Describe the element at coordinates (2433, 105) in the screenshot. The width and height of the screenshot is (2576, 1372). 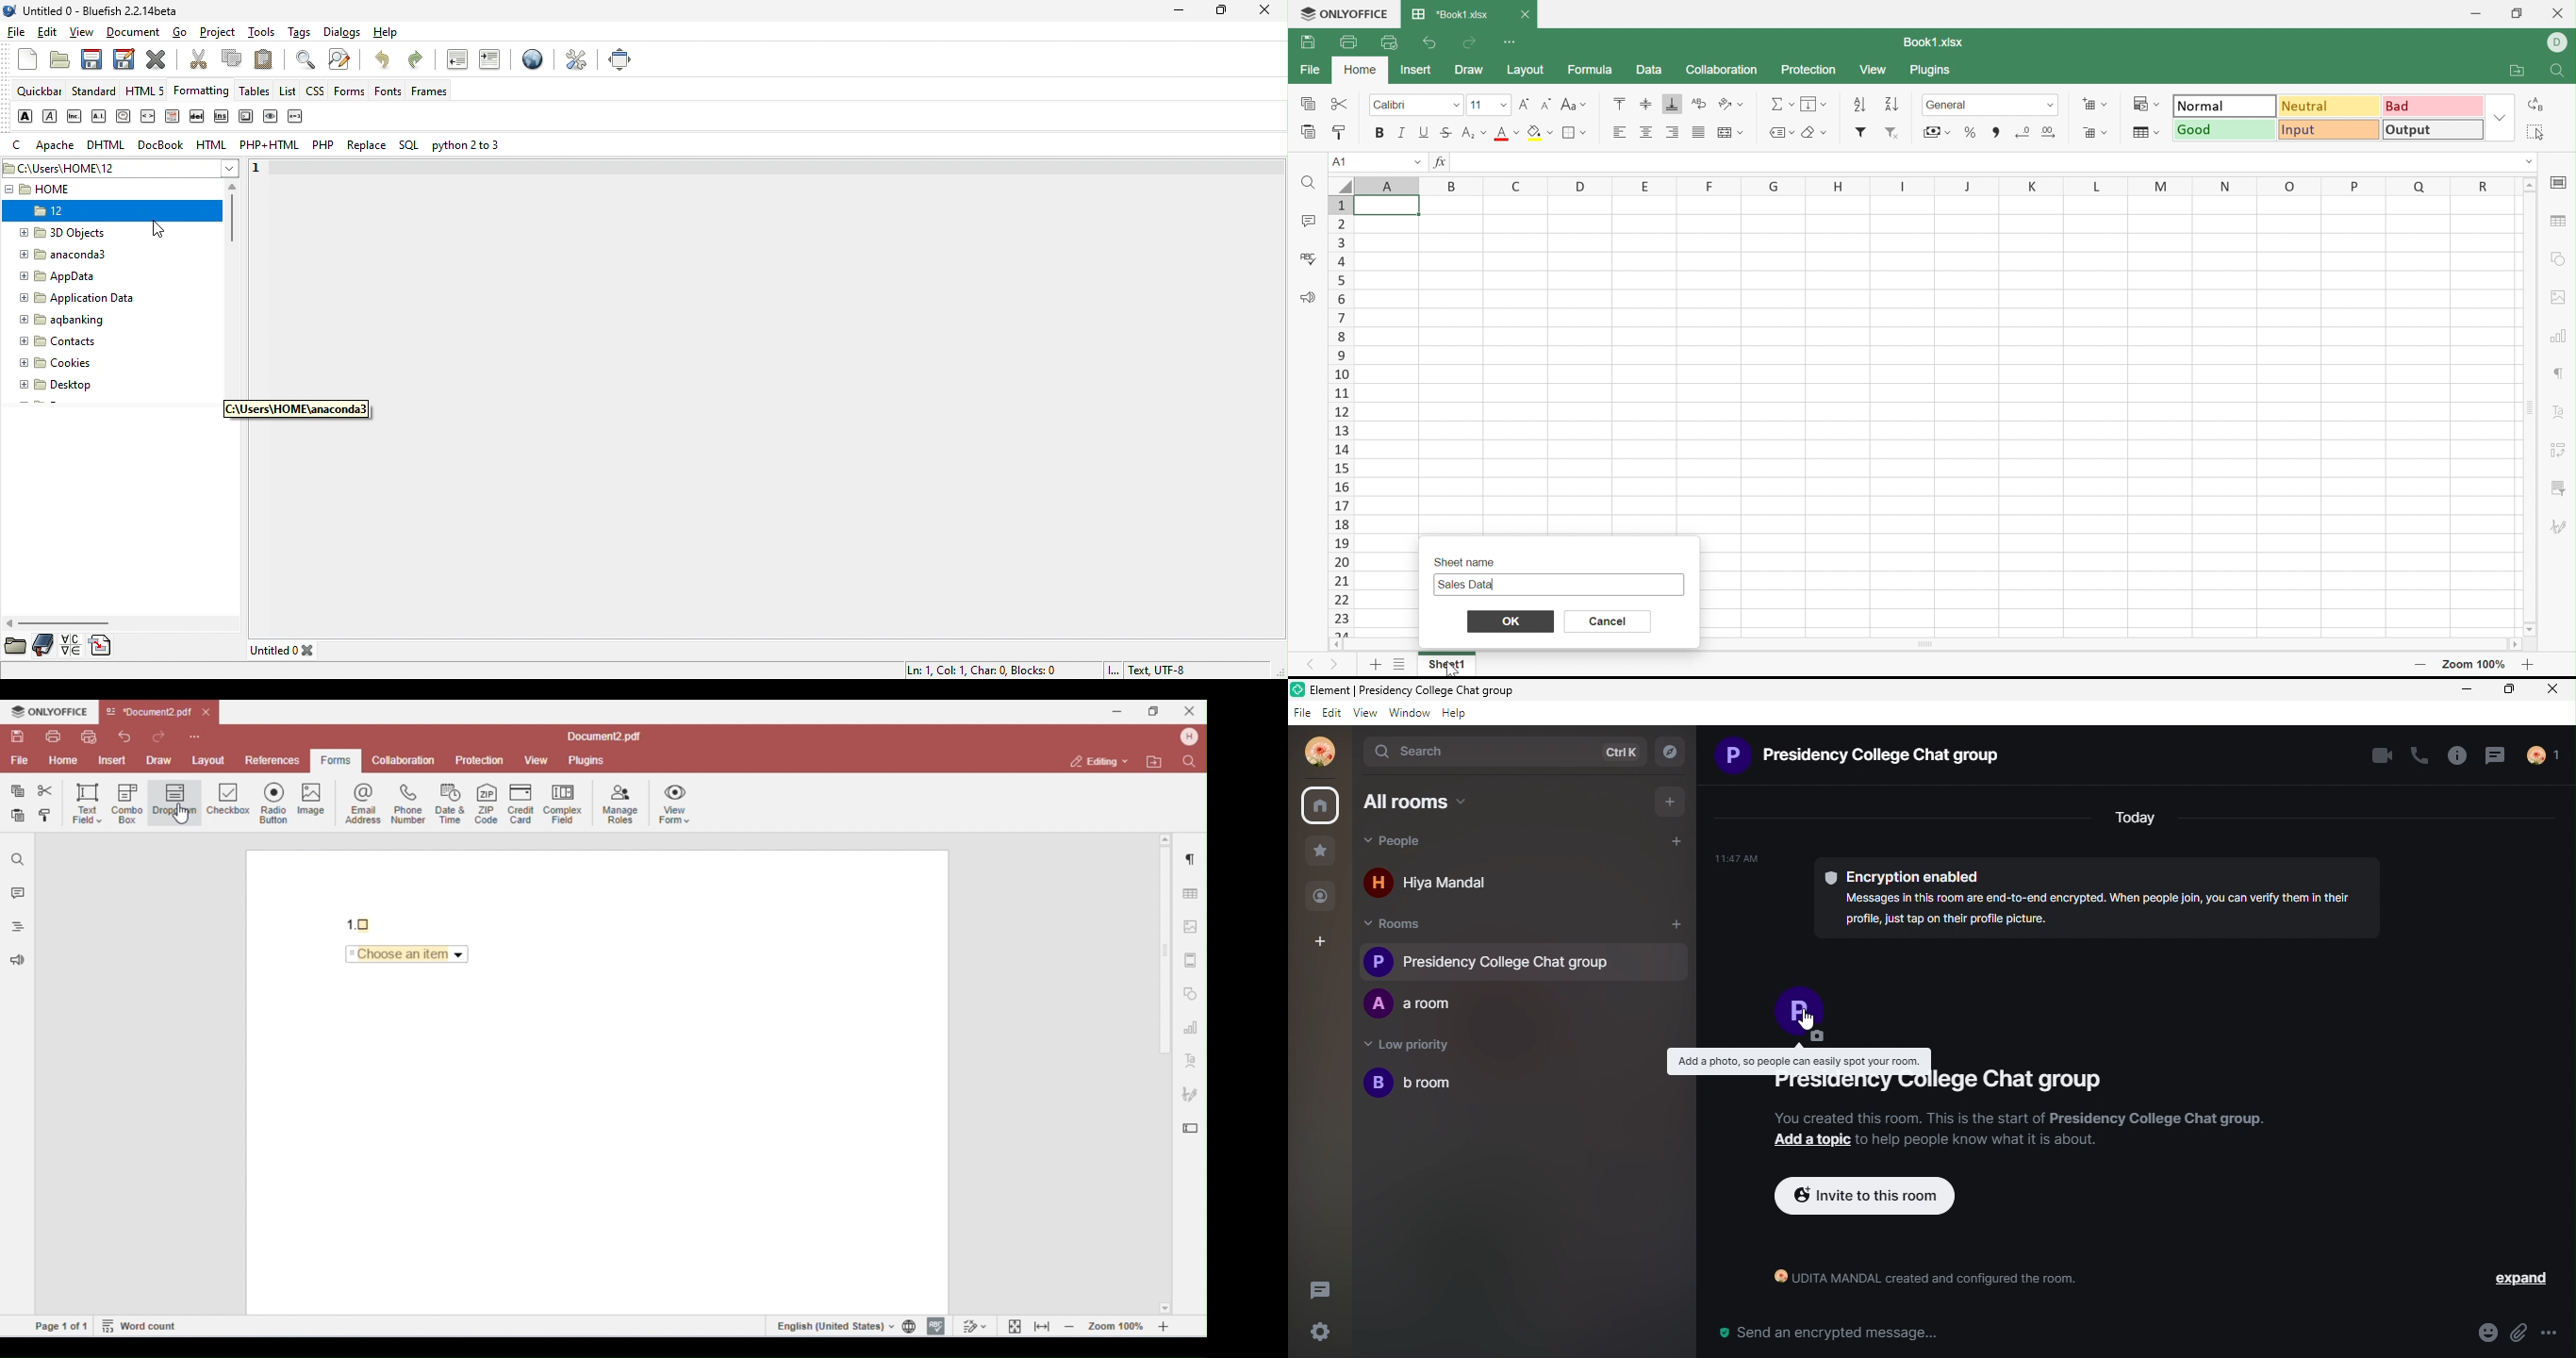
I see `Bad` at that location.